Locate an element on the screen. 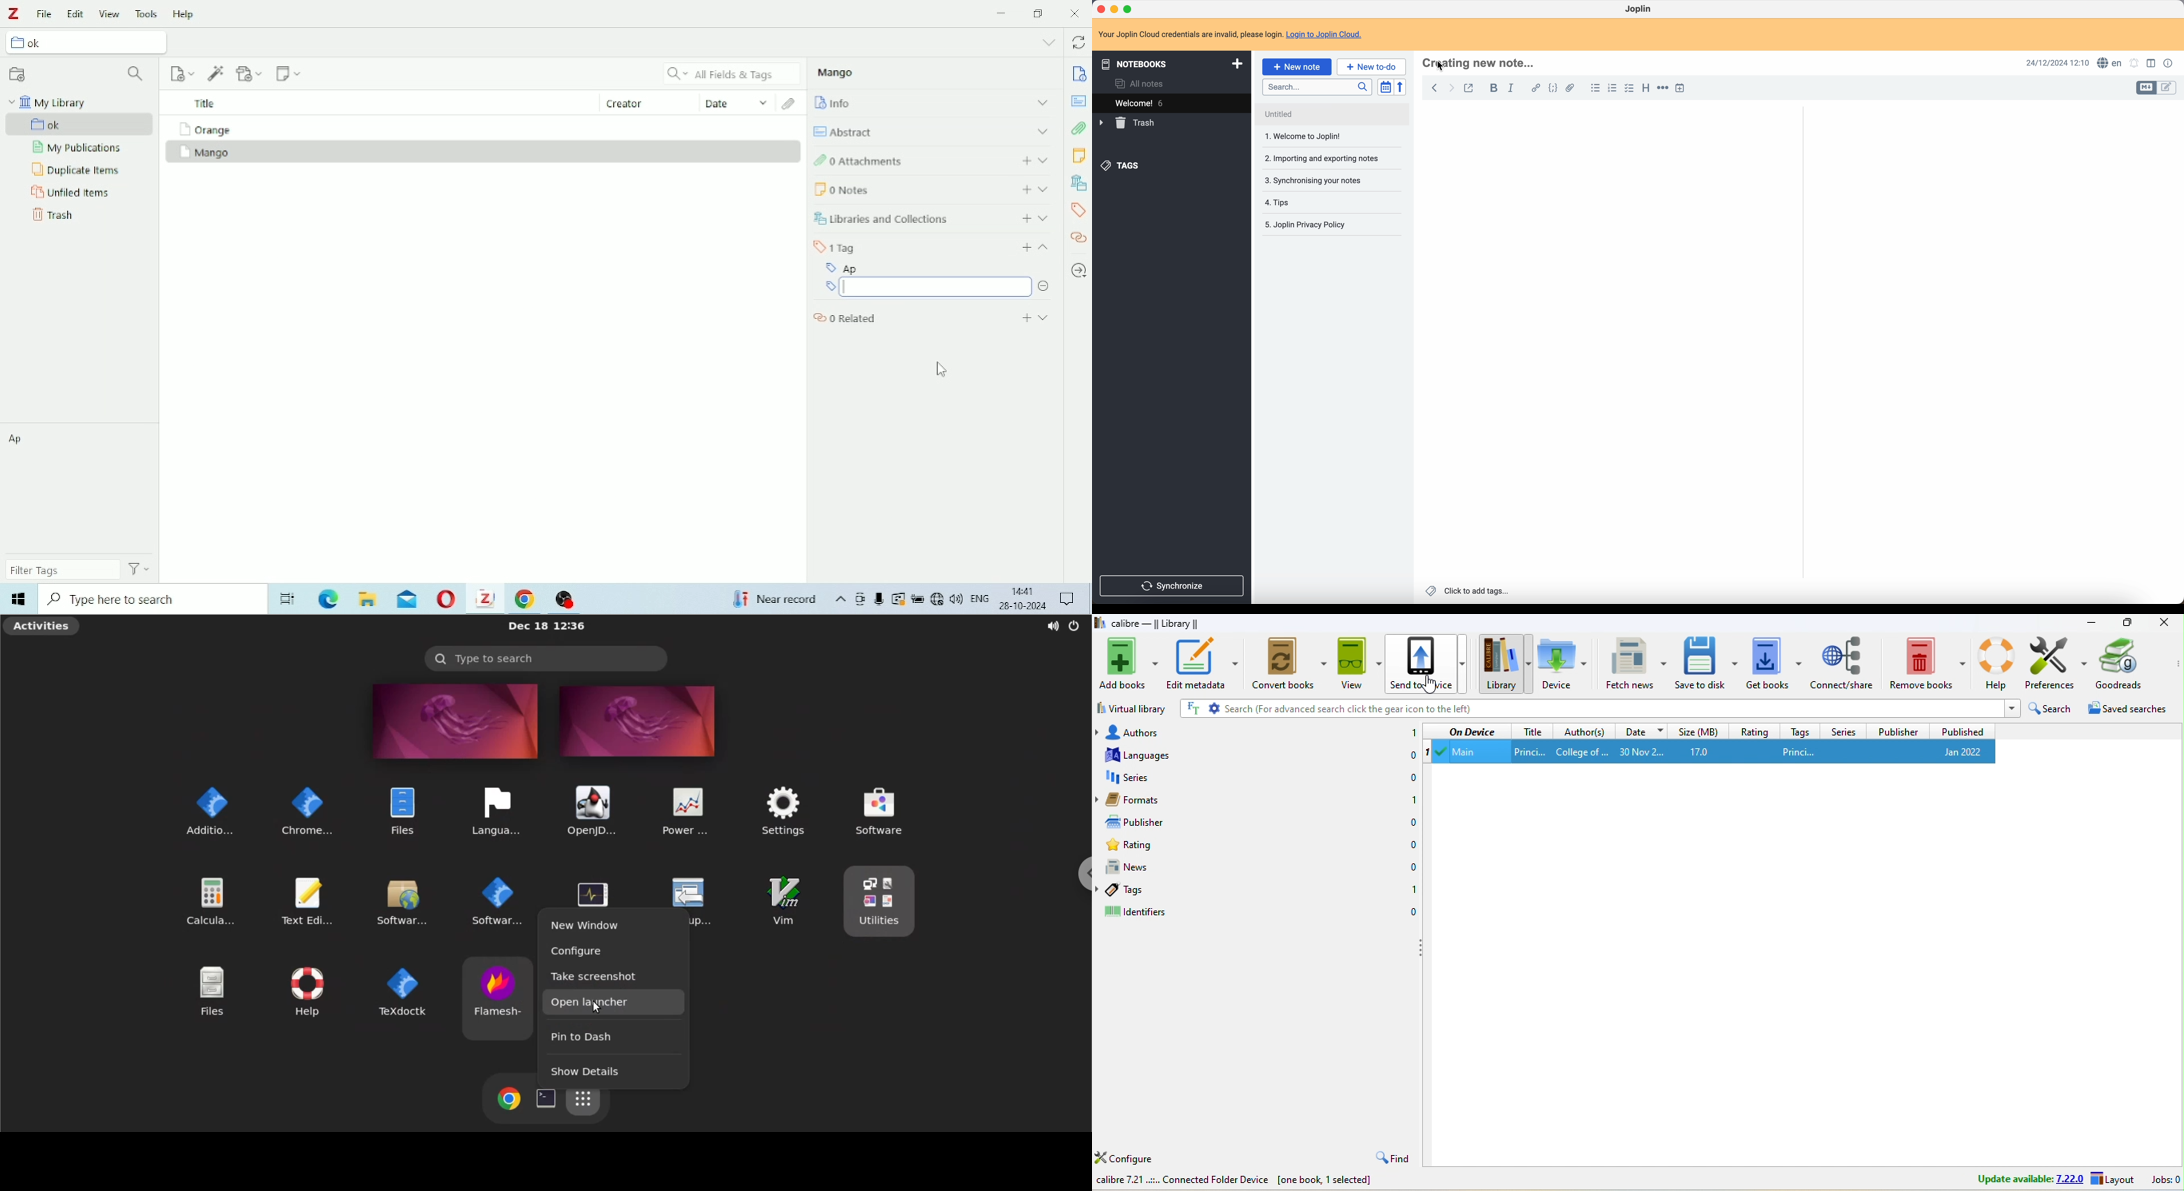 This screenshot has height=1204, width=2184. Orange is located at coordinates (203, 129).